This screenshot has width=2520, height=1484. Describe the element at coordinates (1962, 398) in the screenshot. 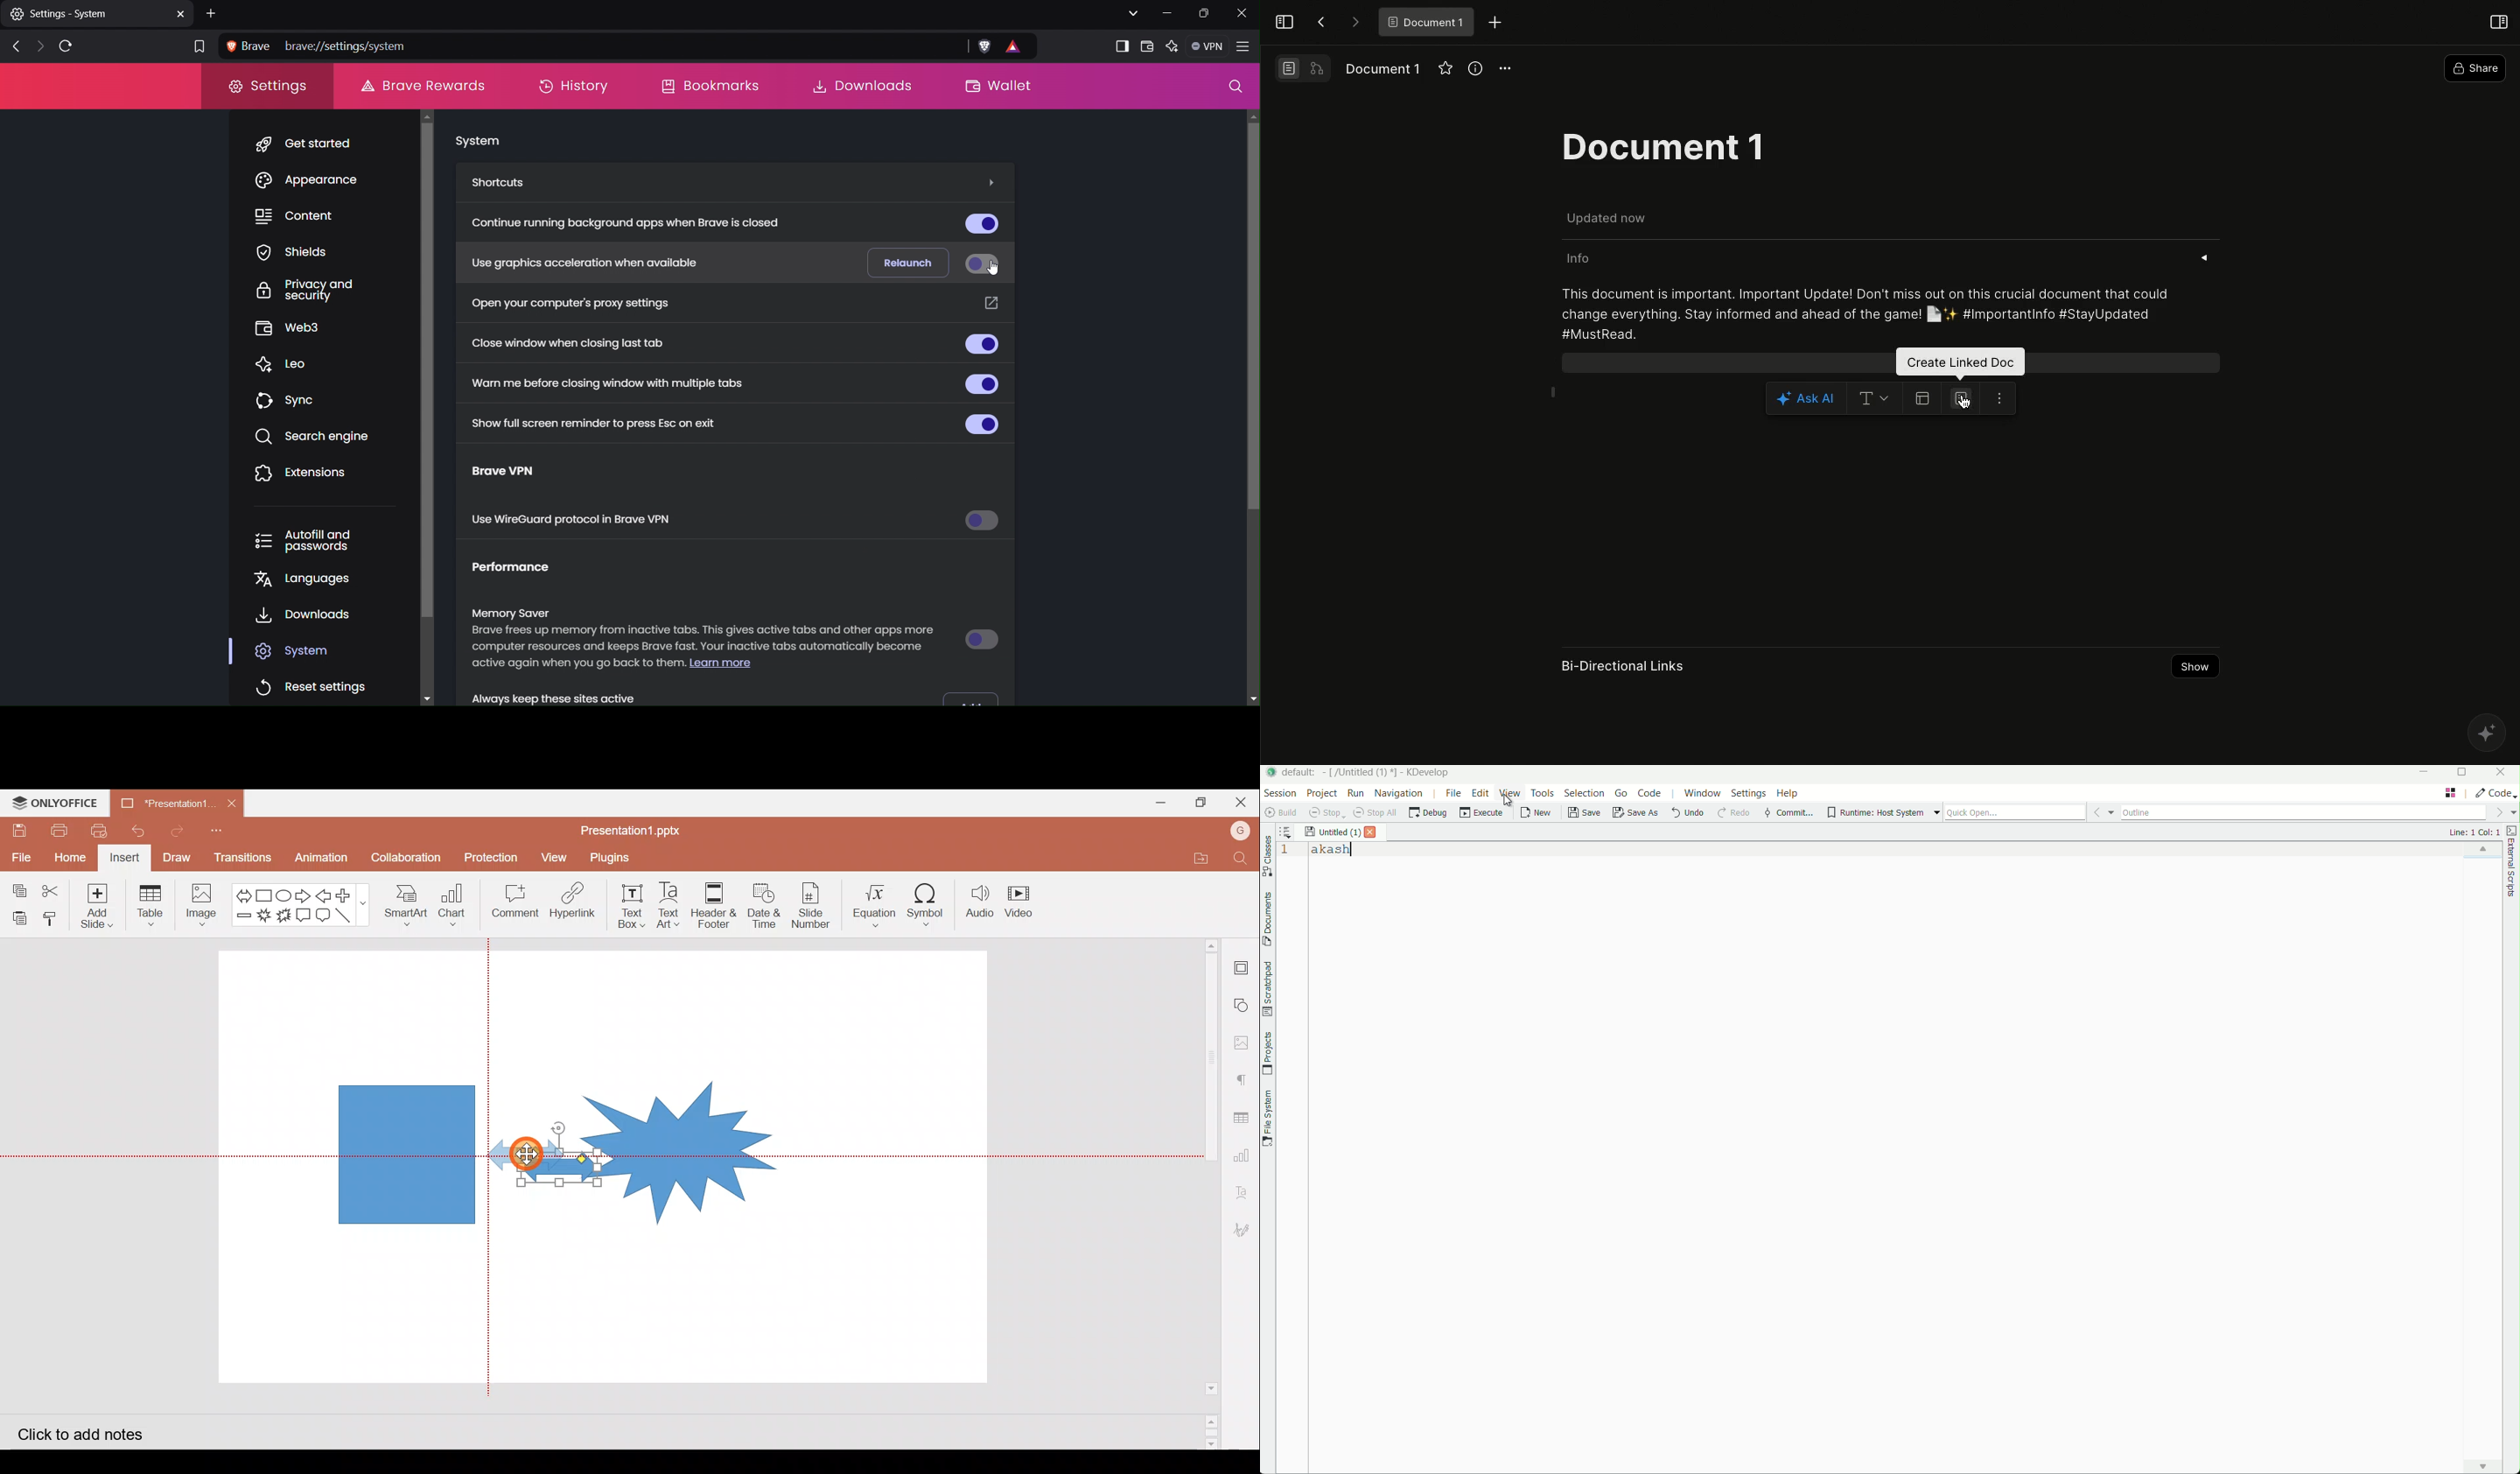

I see `Create linked doc` at that location.